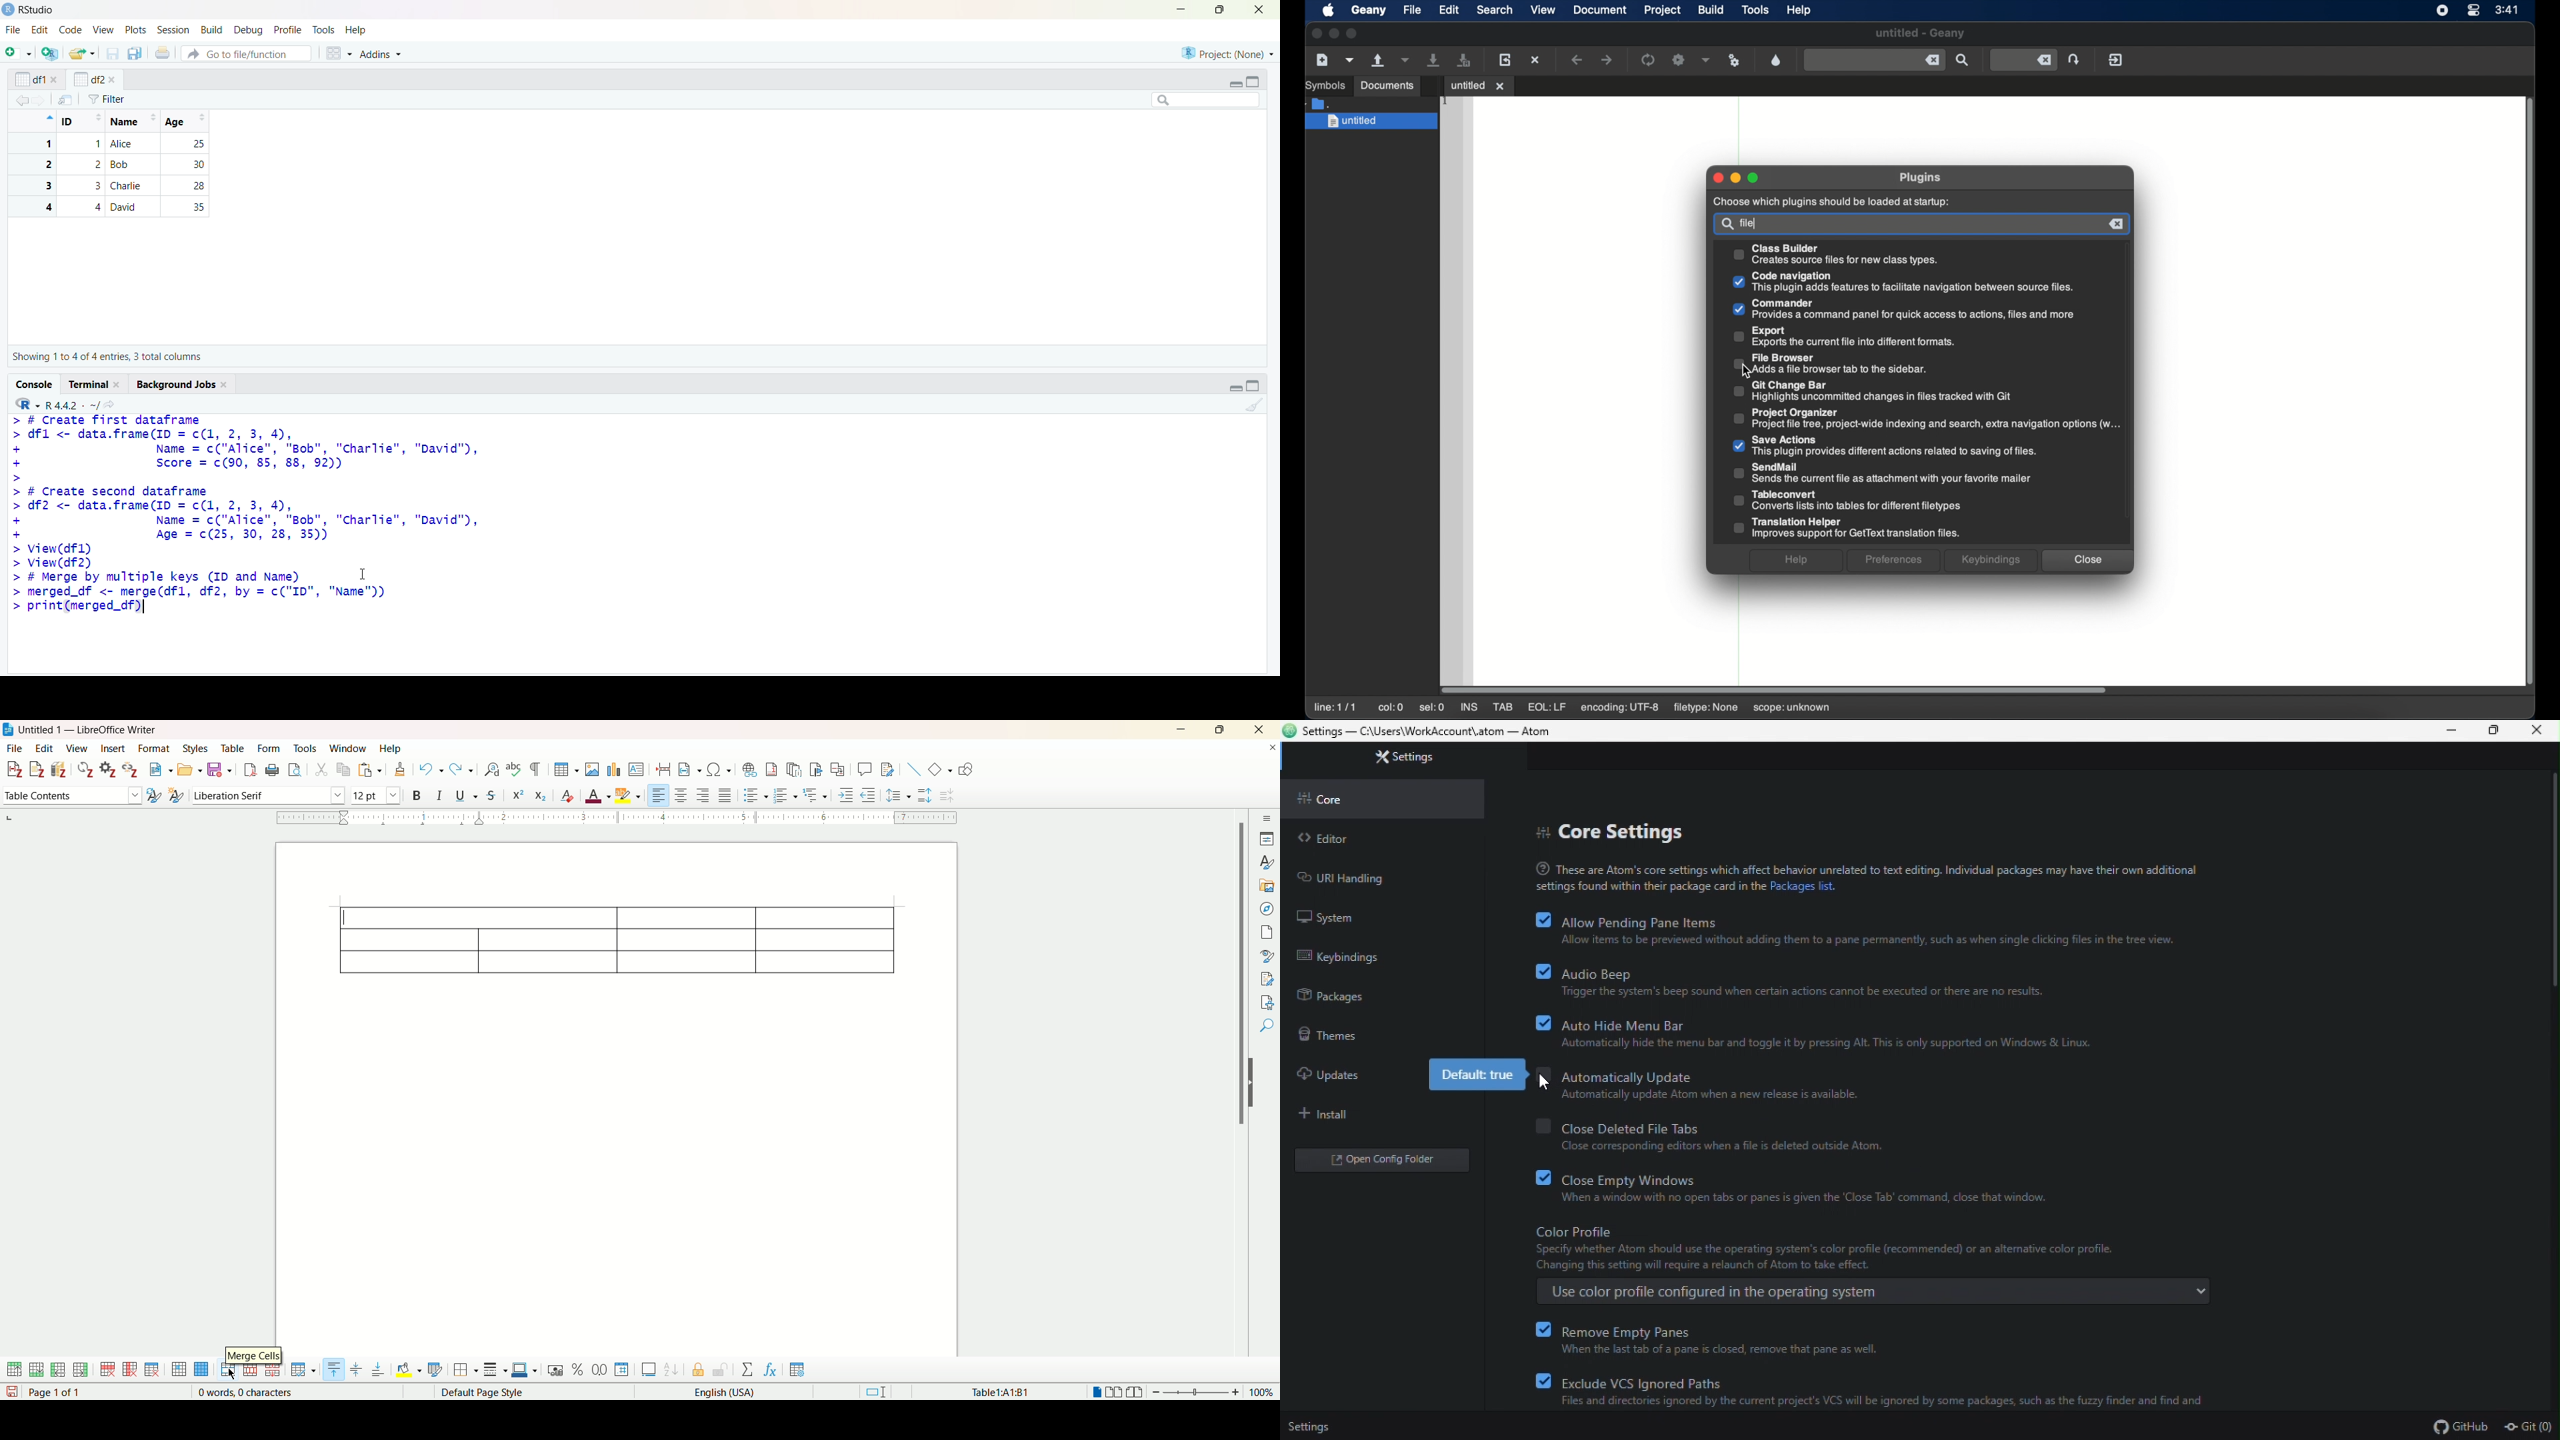 Image resolution: width=2576 pixels, height=1456 pixels. Describe the element at coordinates (461, 769) in the screenshot. I see `redo` at that location.